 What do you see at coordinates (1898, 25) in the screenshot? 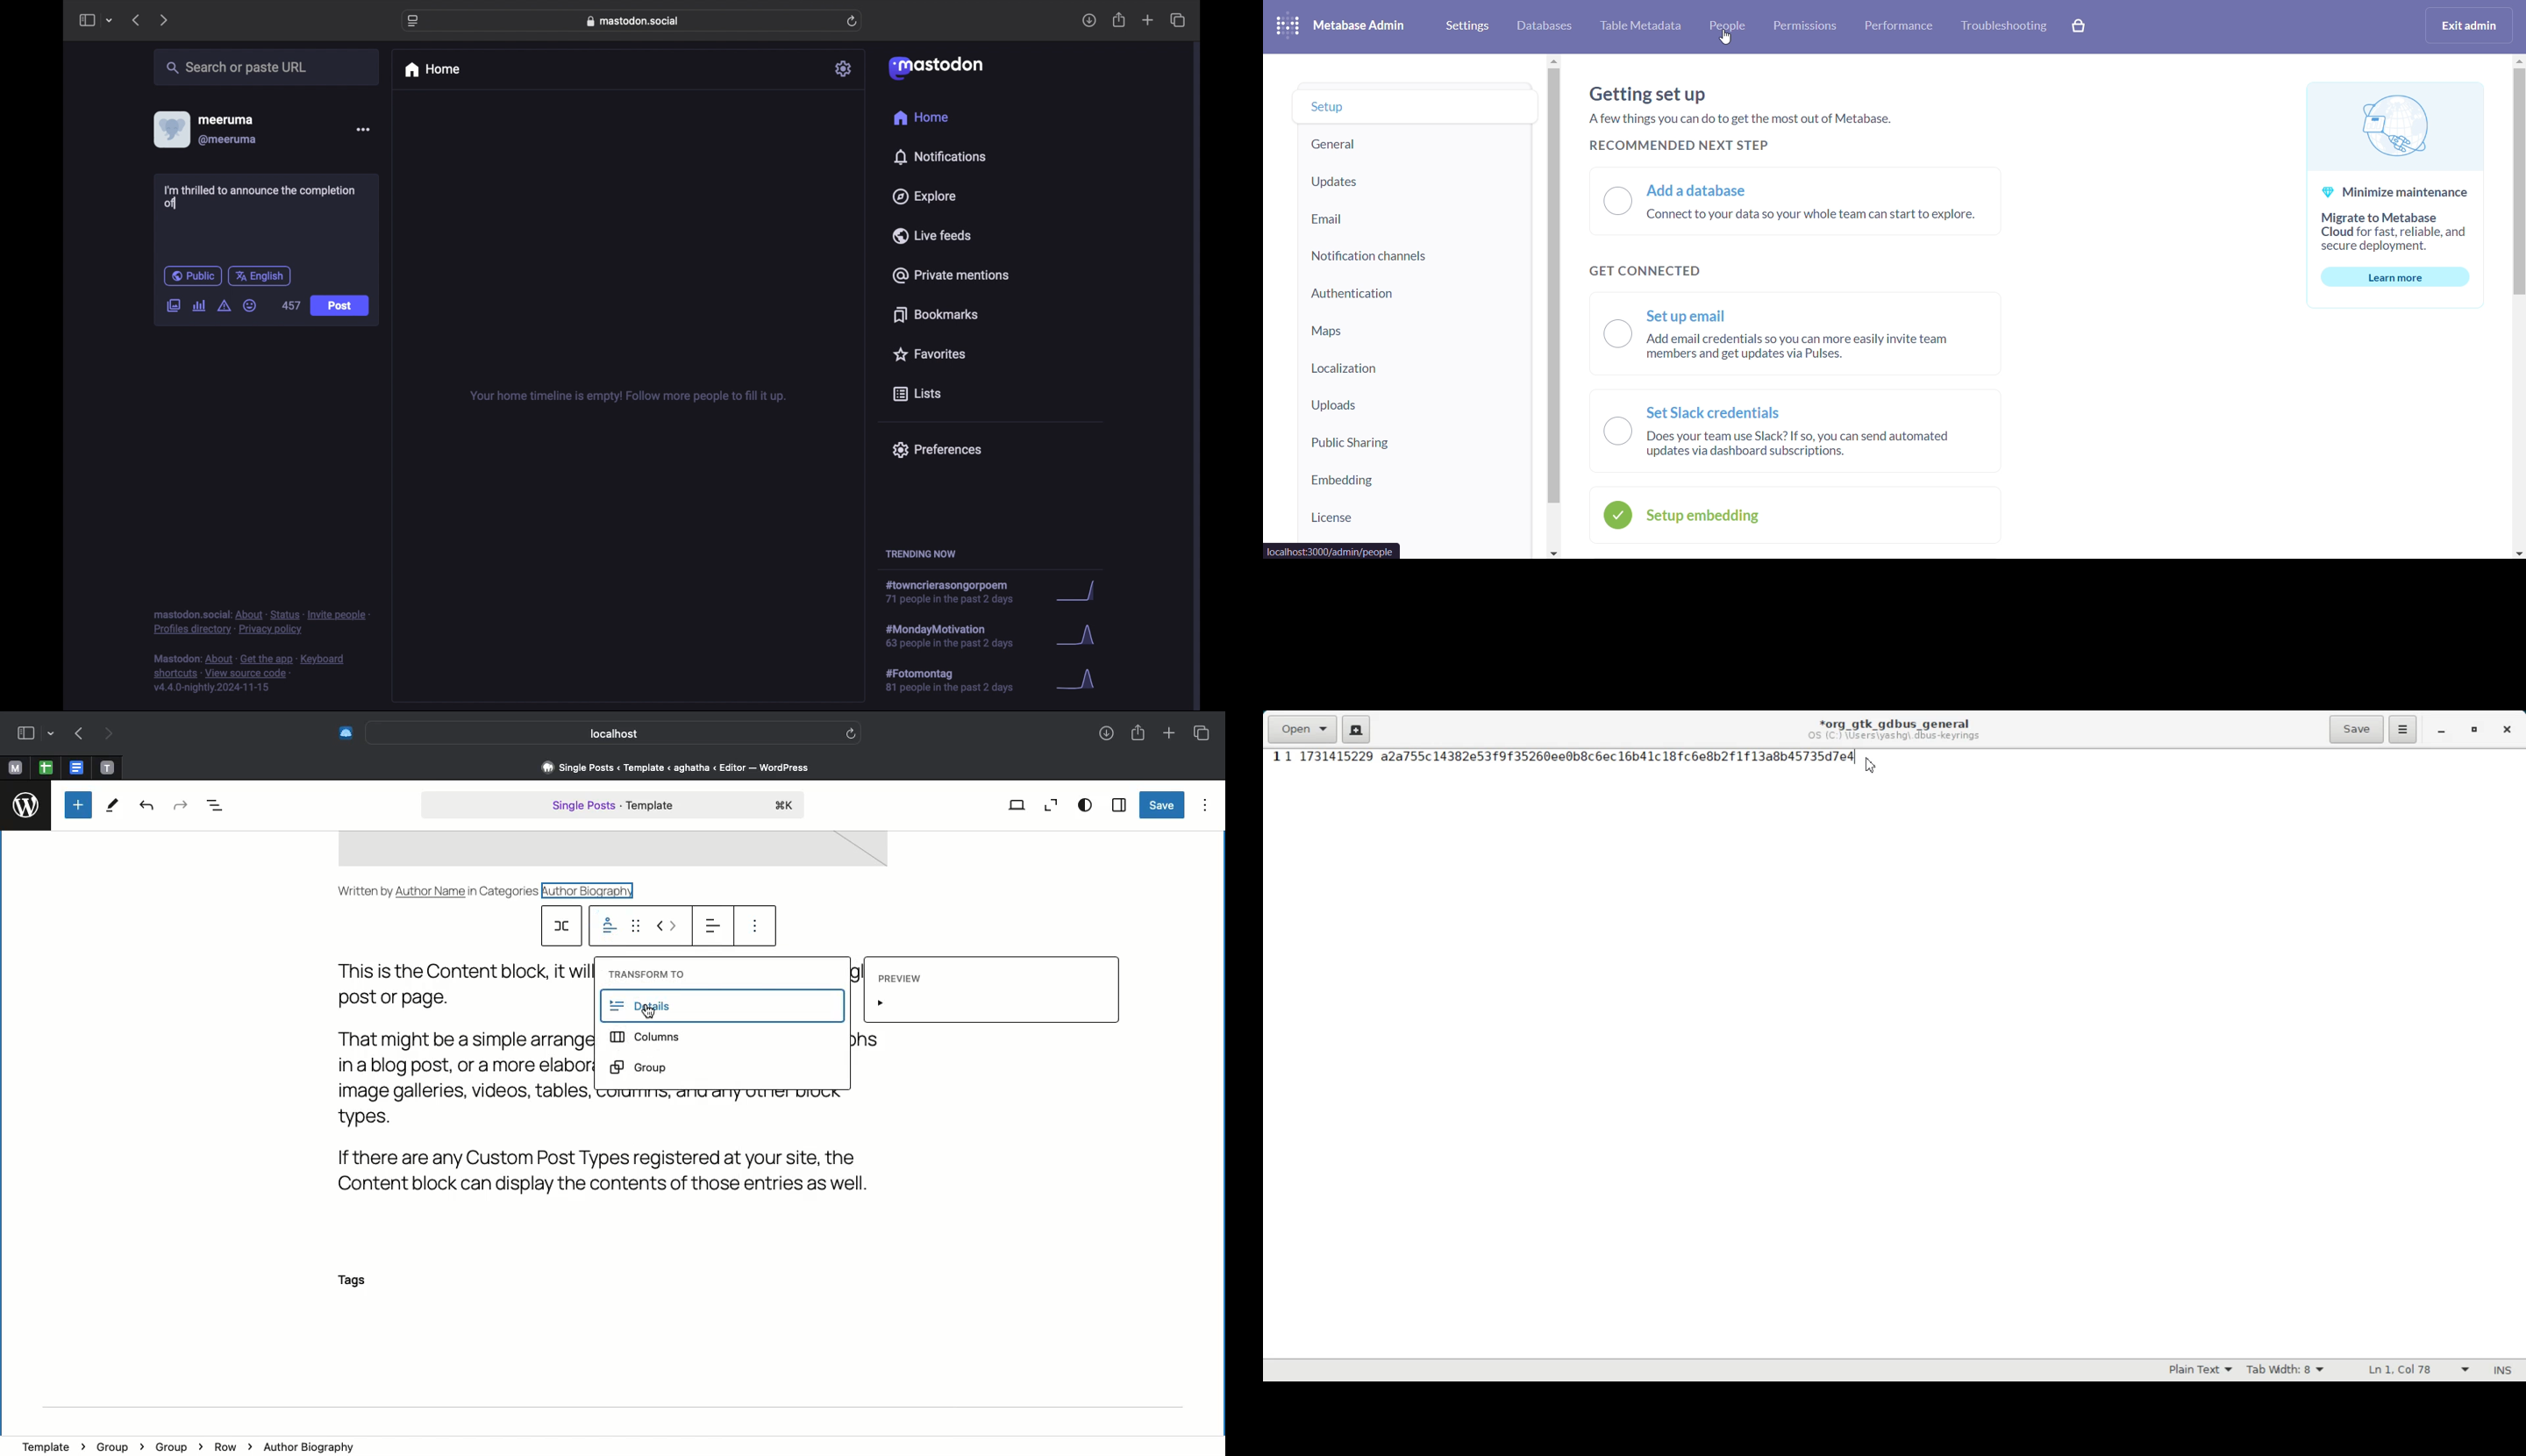
I see `performance` at bounding box center [1898, 25].